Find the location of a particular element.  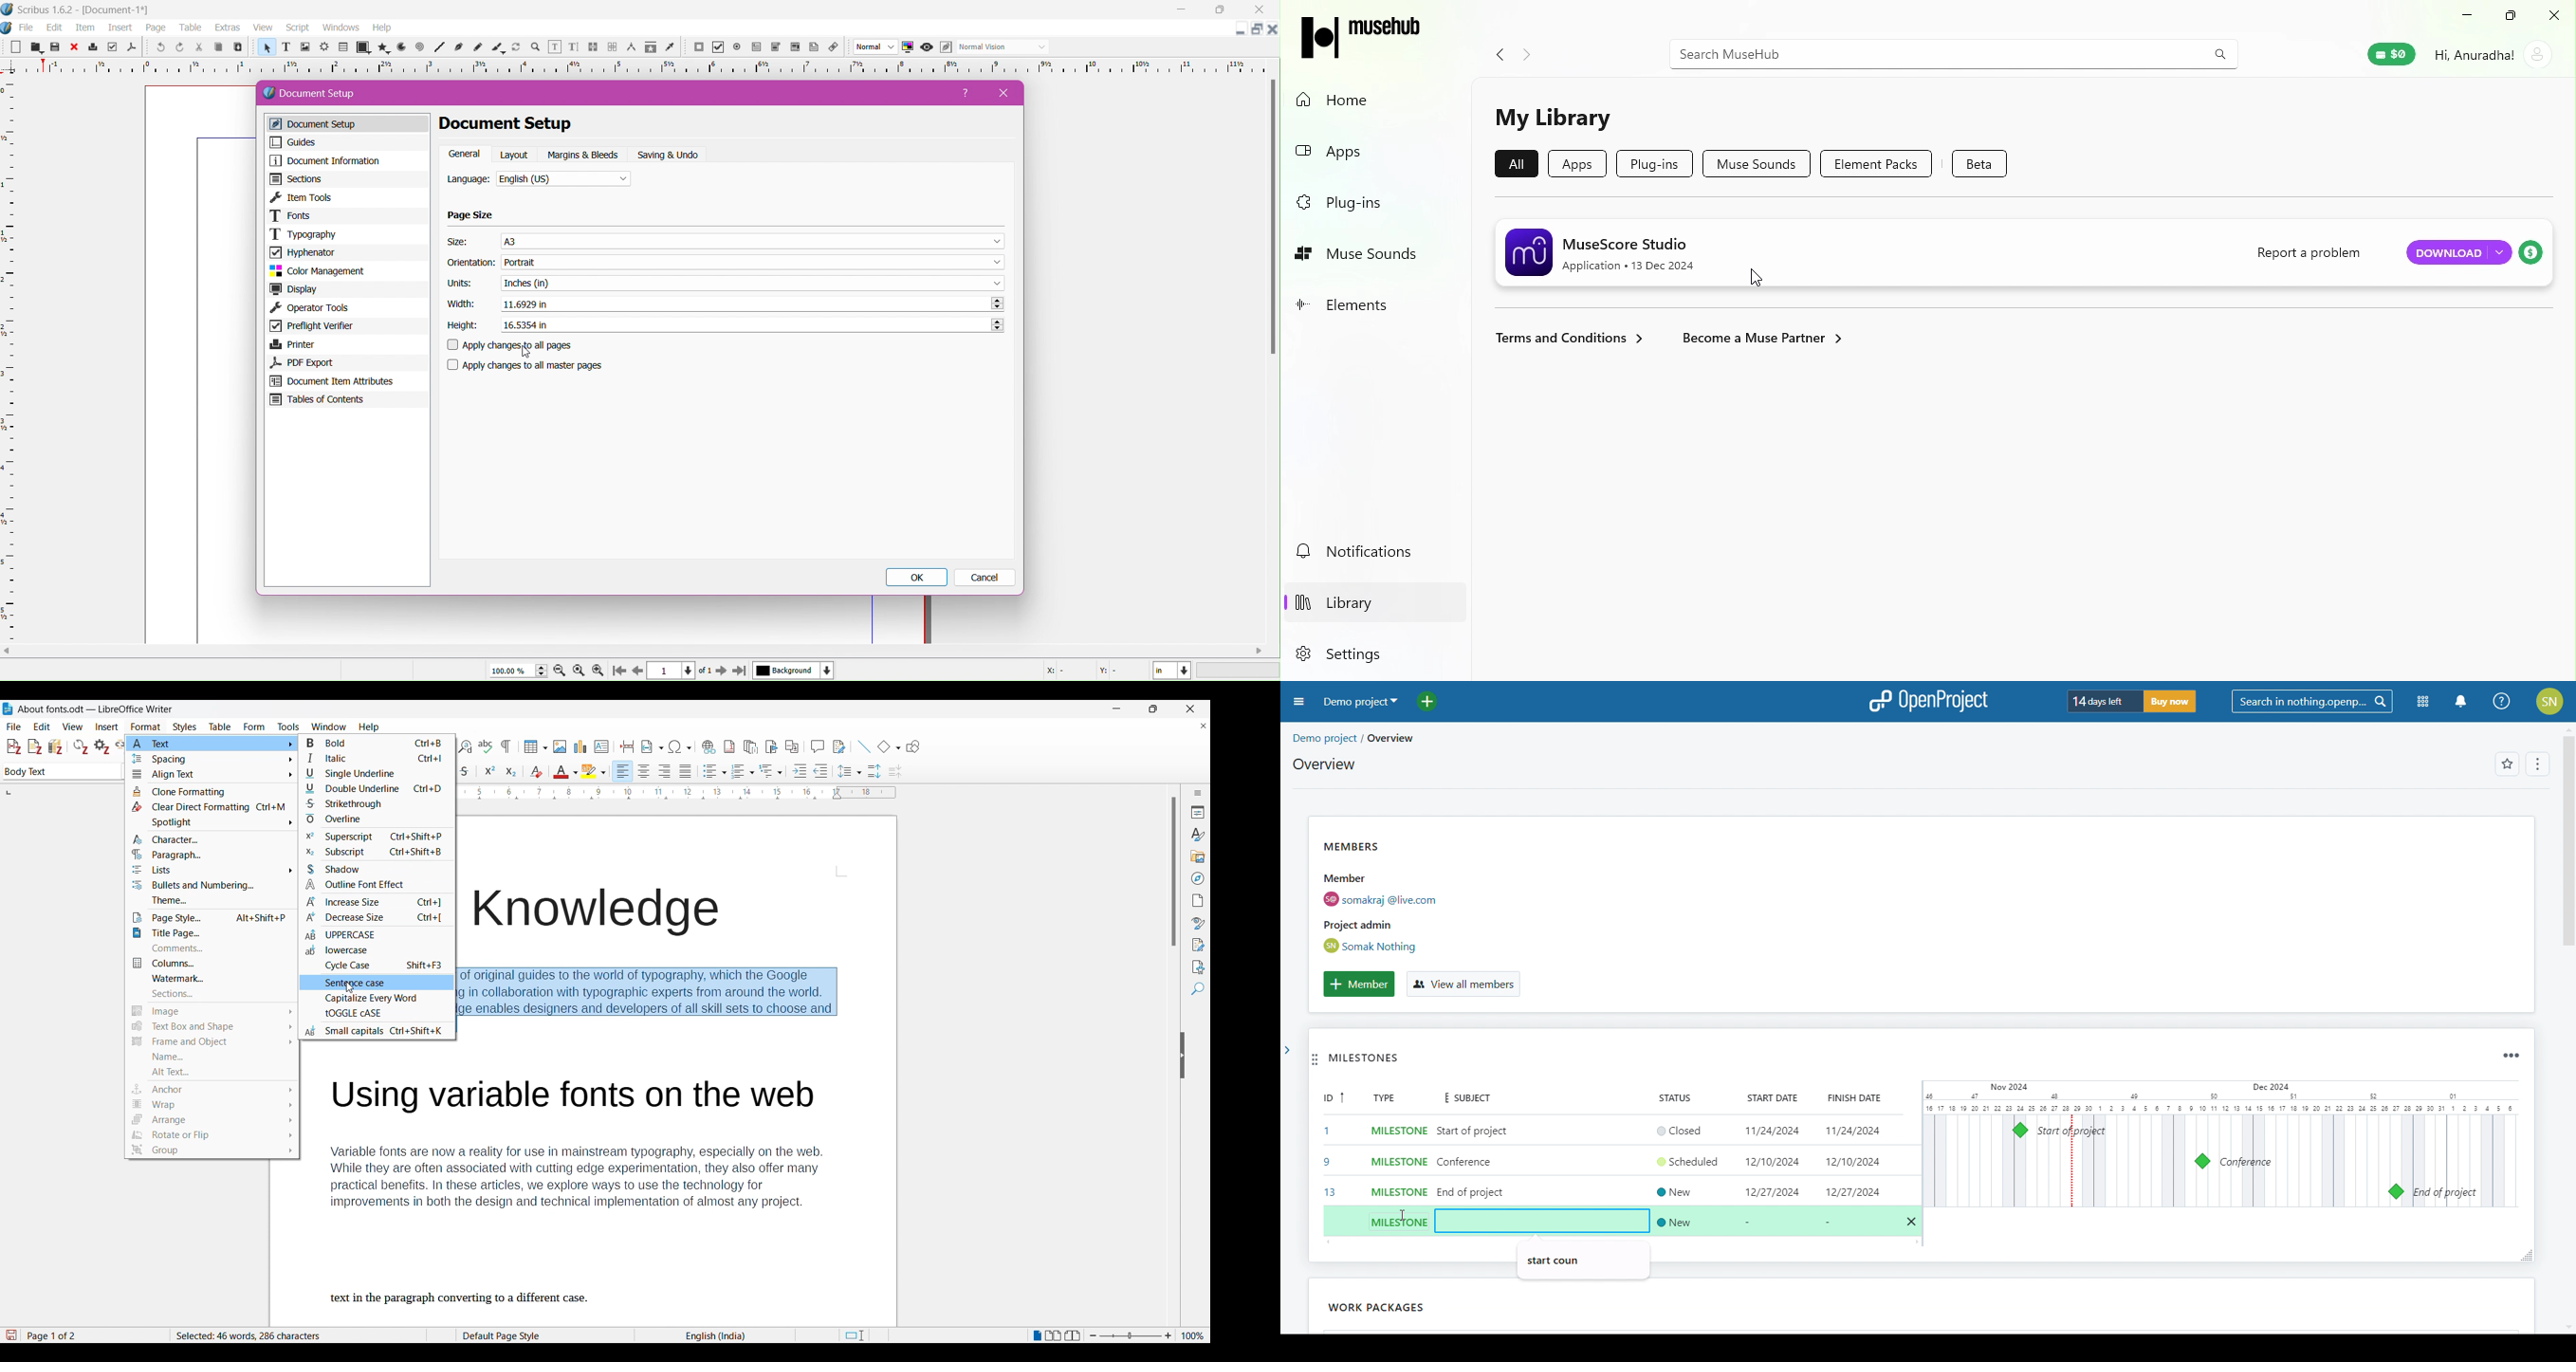

character is located at coordinates (200, 840).